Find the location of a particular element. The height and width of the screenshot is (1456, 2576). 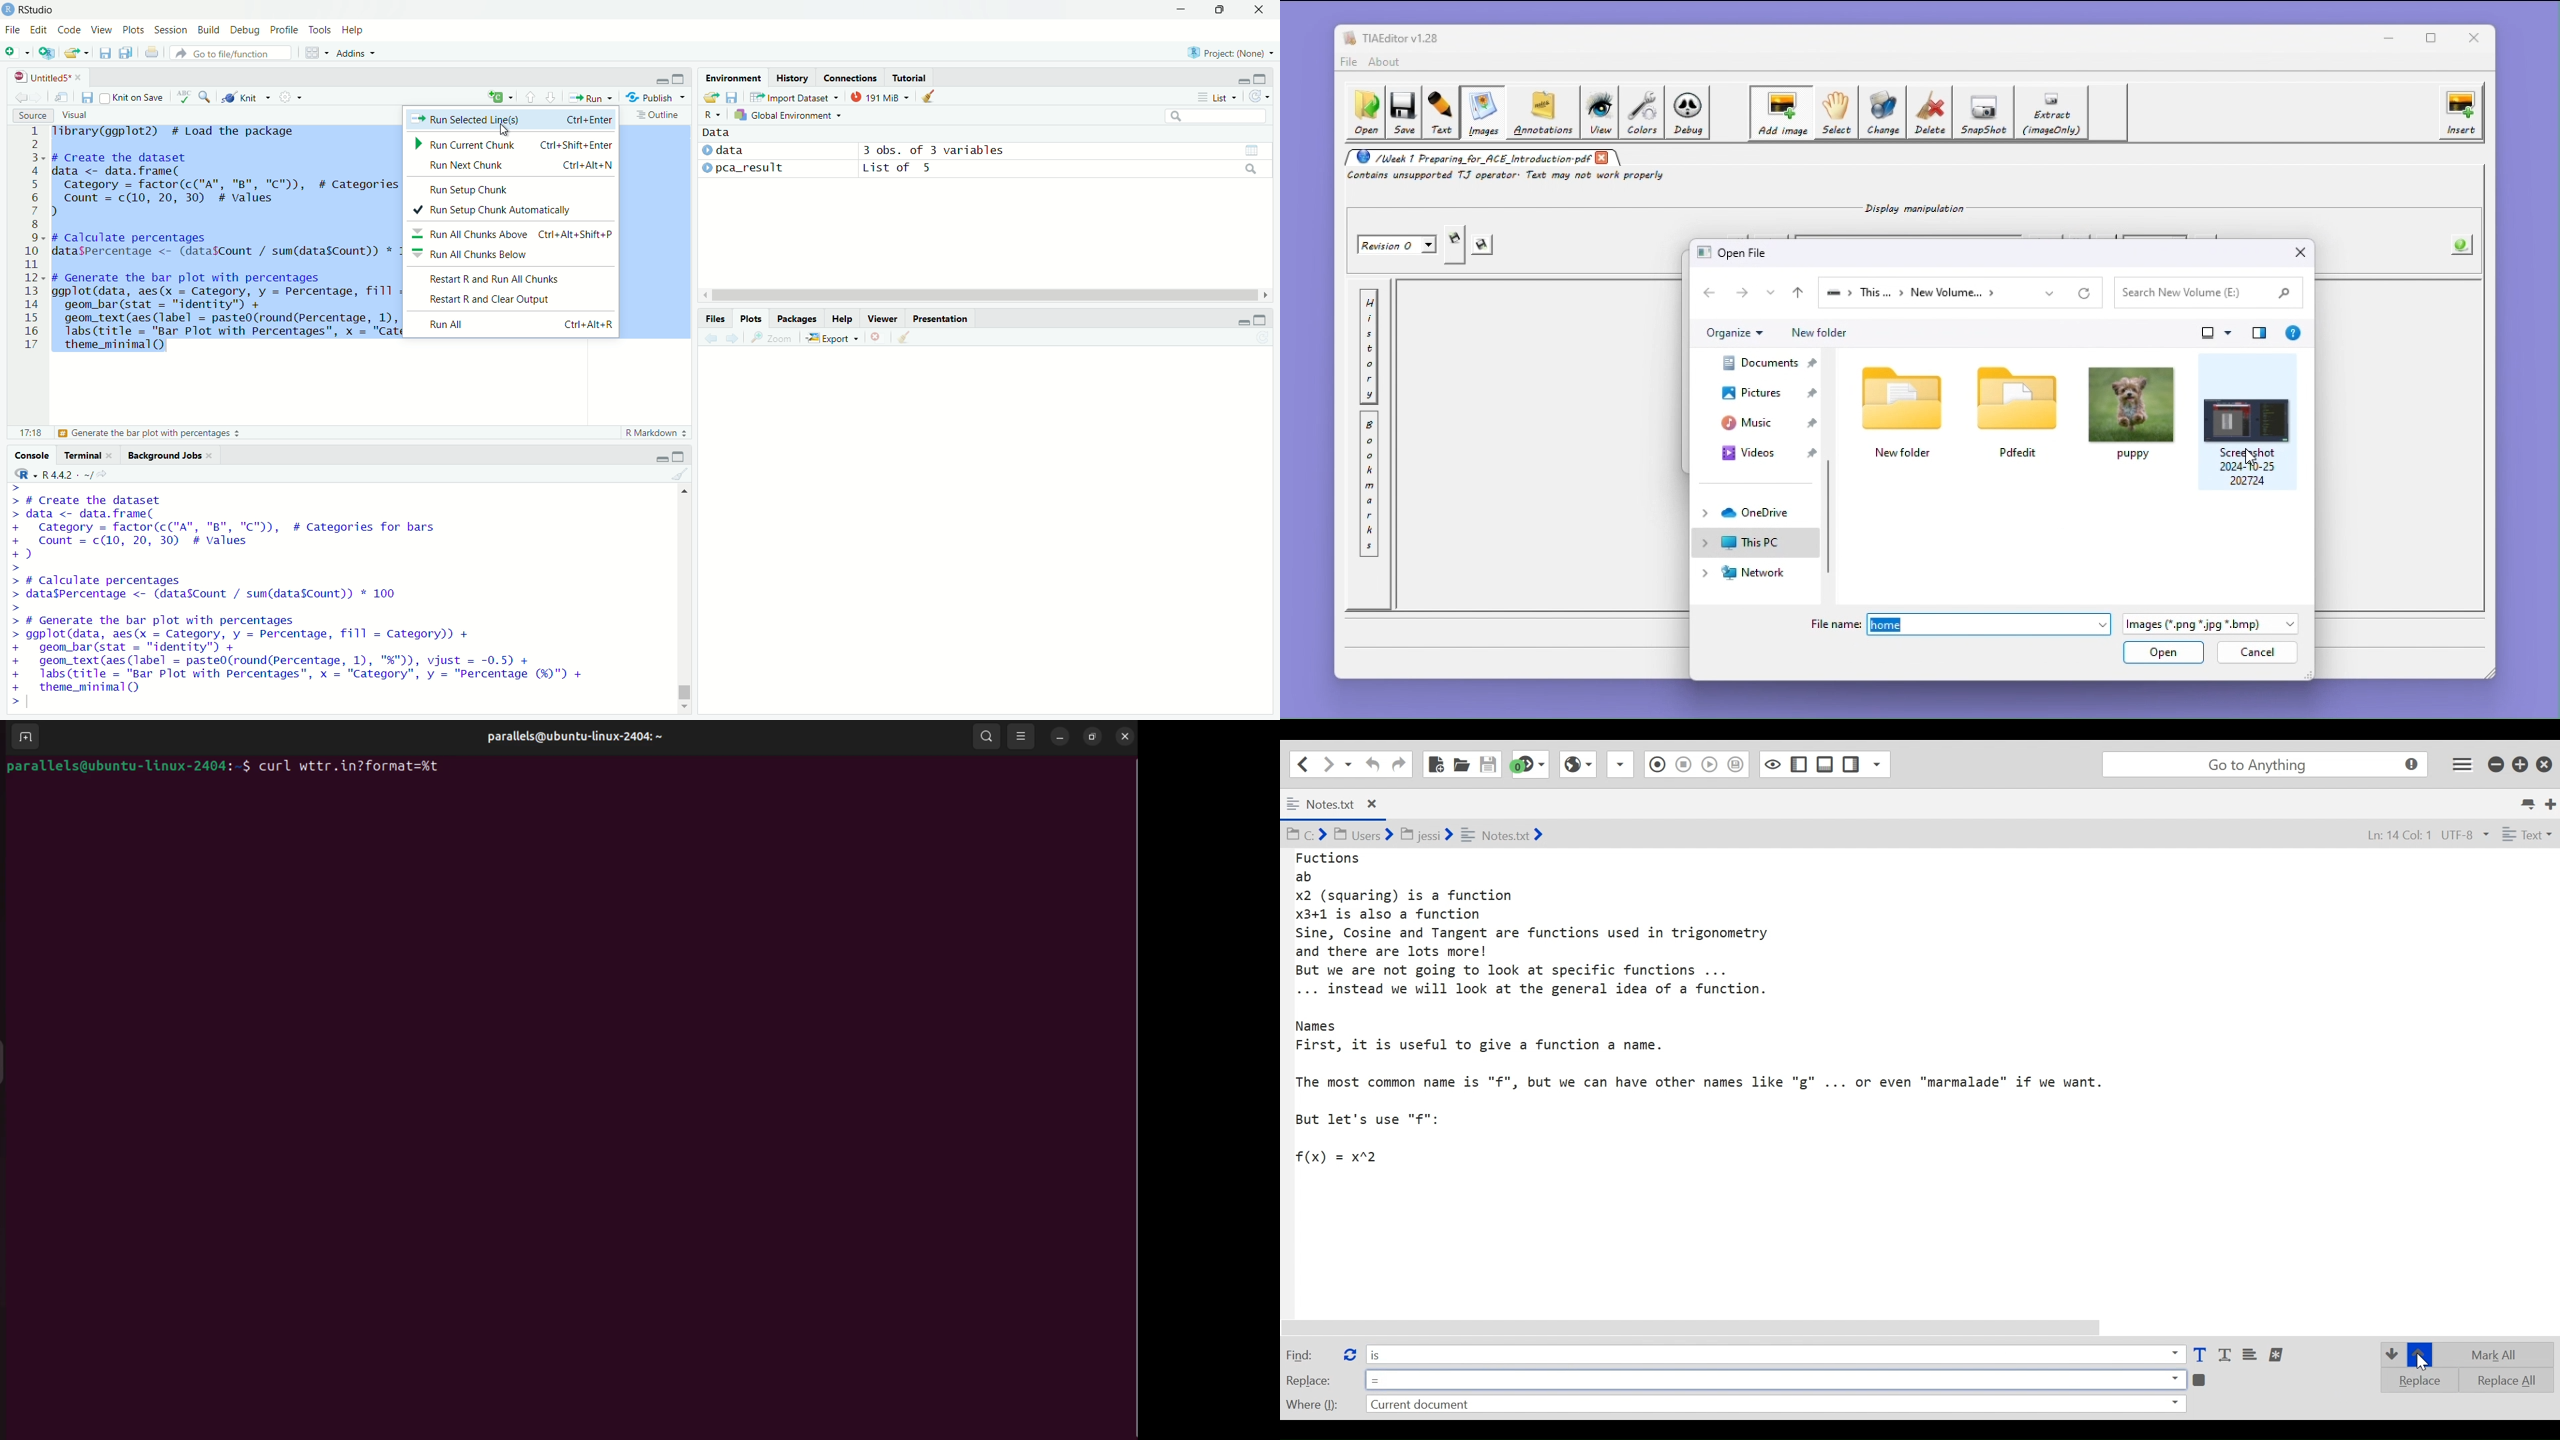

global environment is located at coordinates (789, 115).